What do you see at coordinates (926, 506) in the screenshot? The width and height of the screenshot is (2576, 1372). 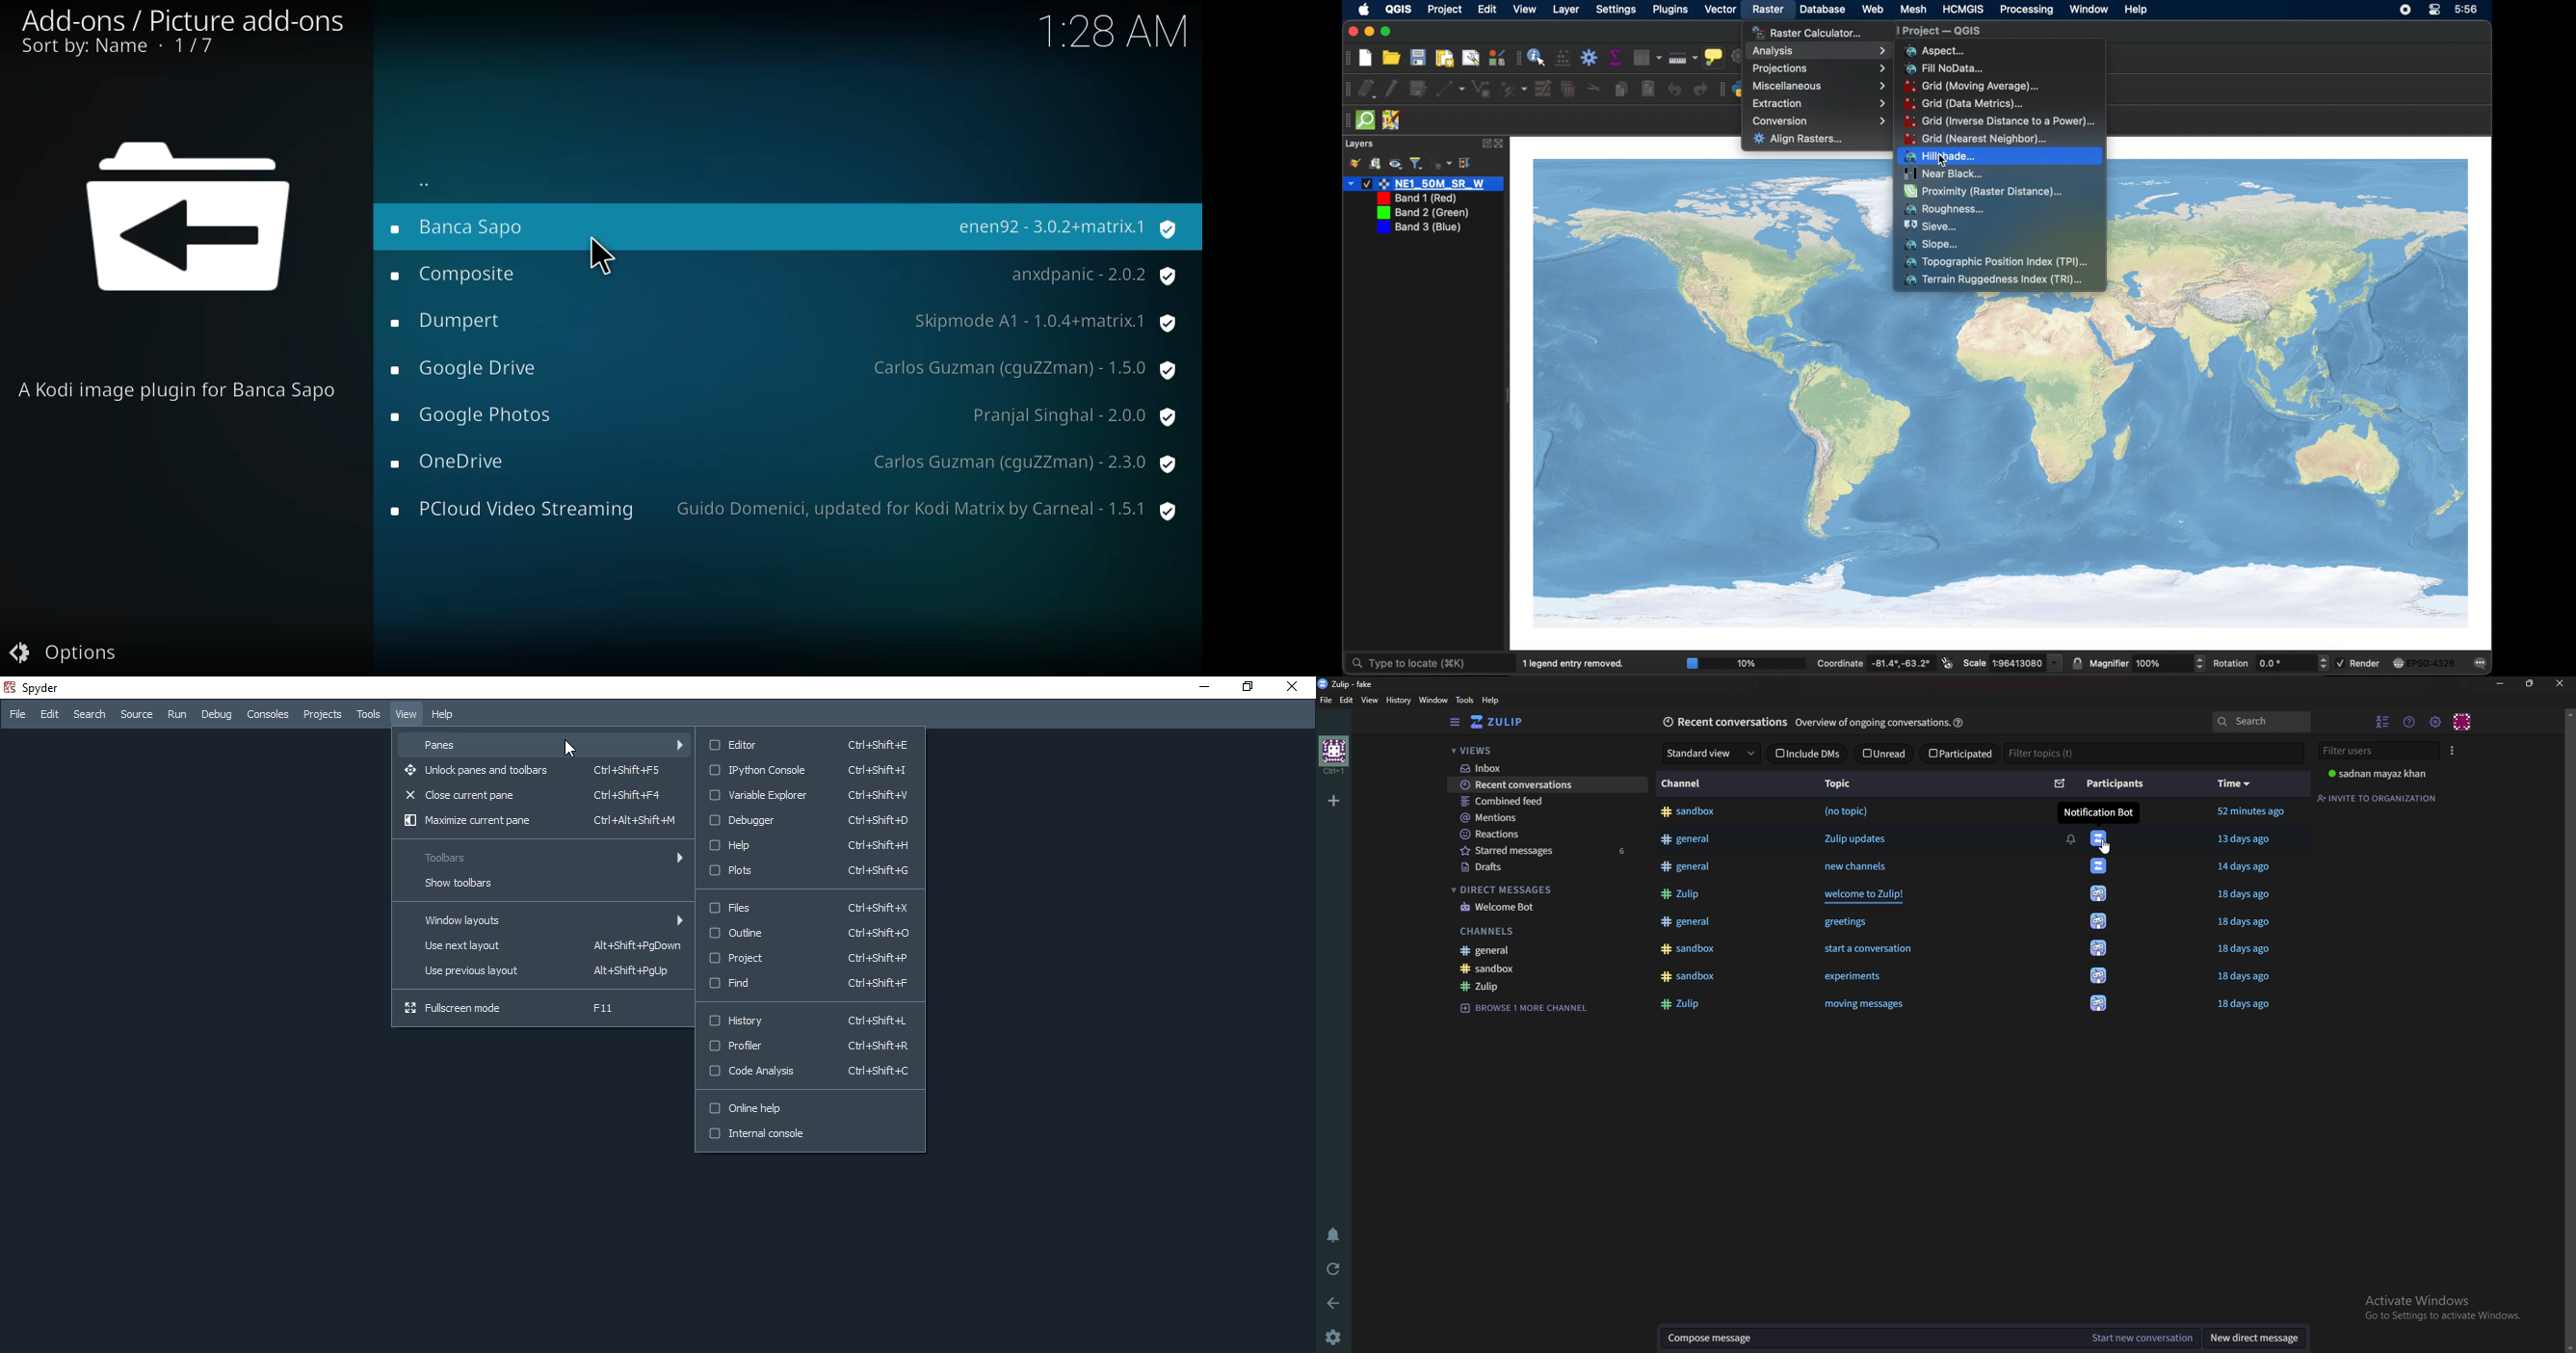 I see `version` at bounding box center [926, 506].